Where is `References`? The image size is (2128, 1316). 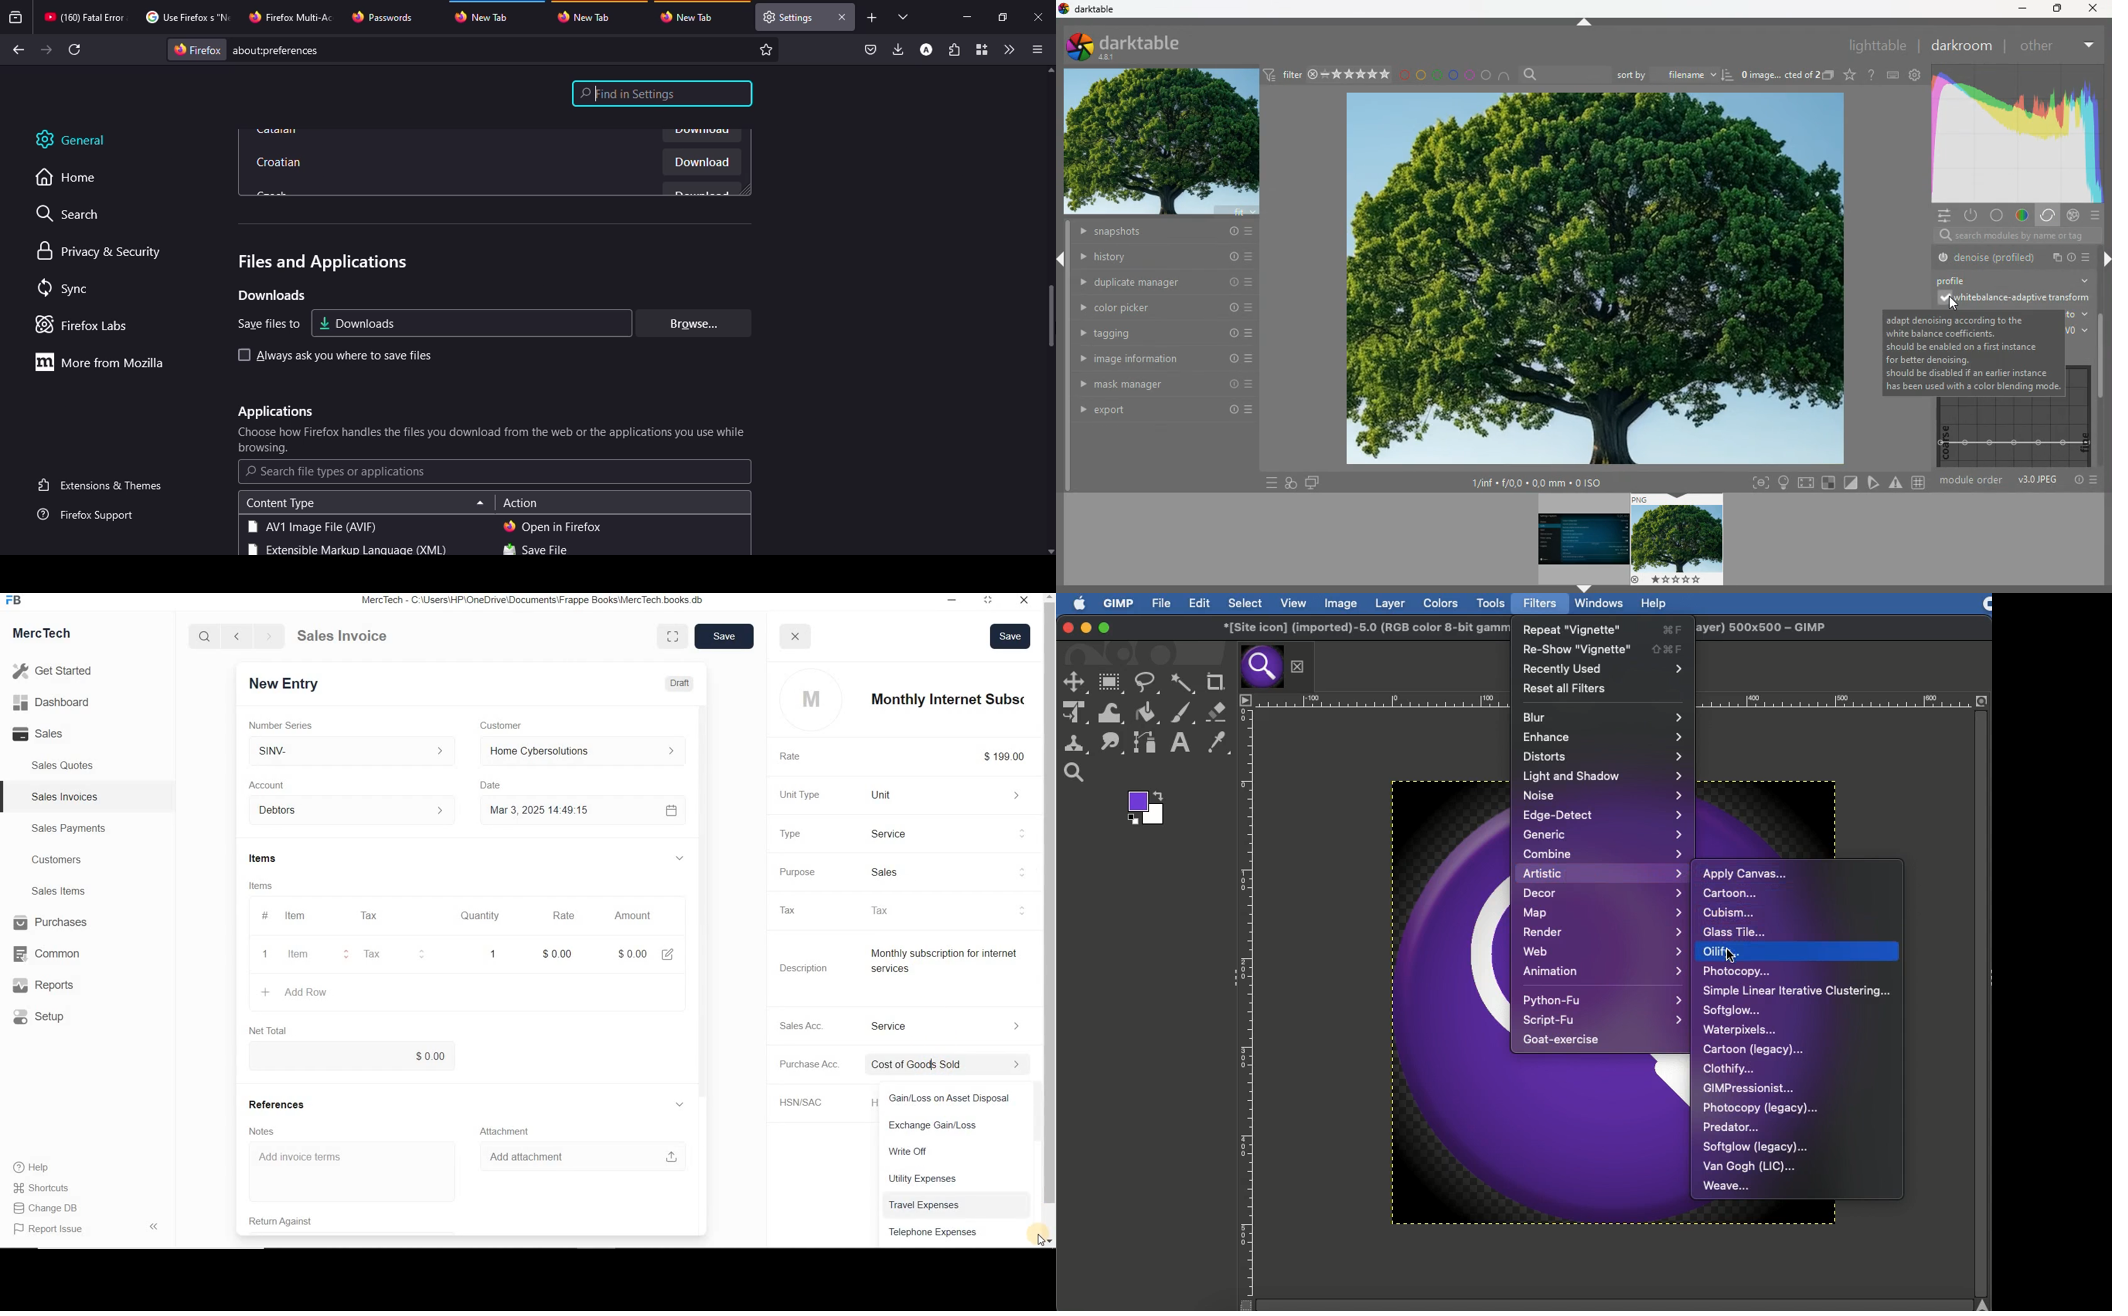 References is located at coordinates (286, 1103).